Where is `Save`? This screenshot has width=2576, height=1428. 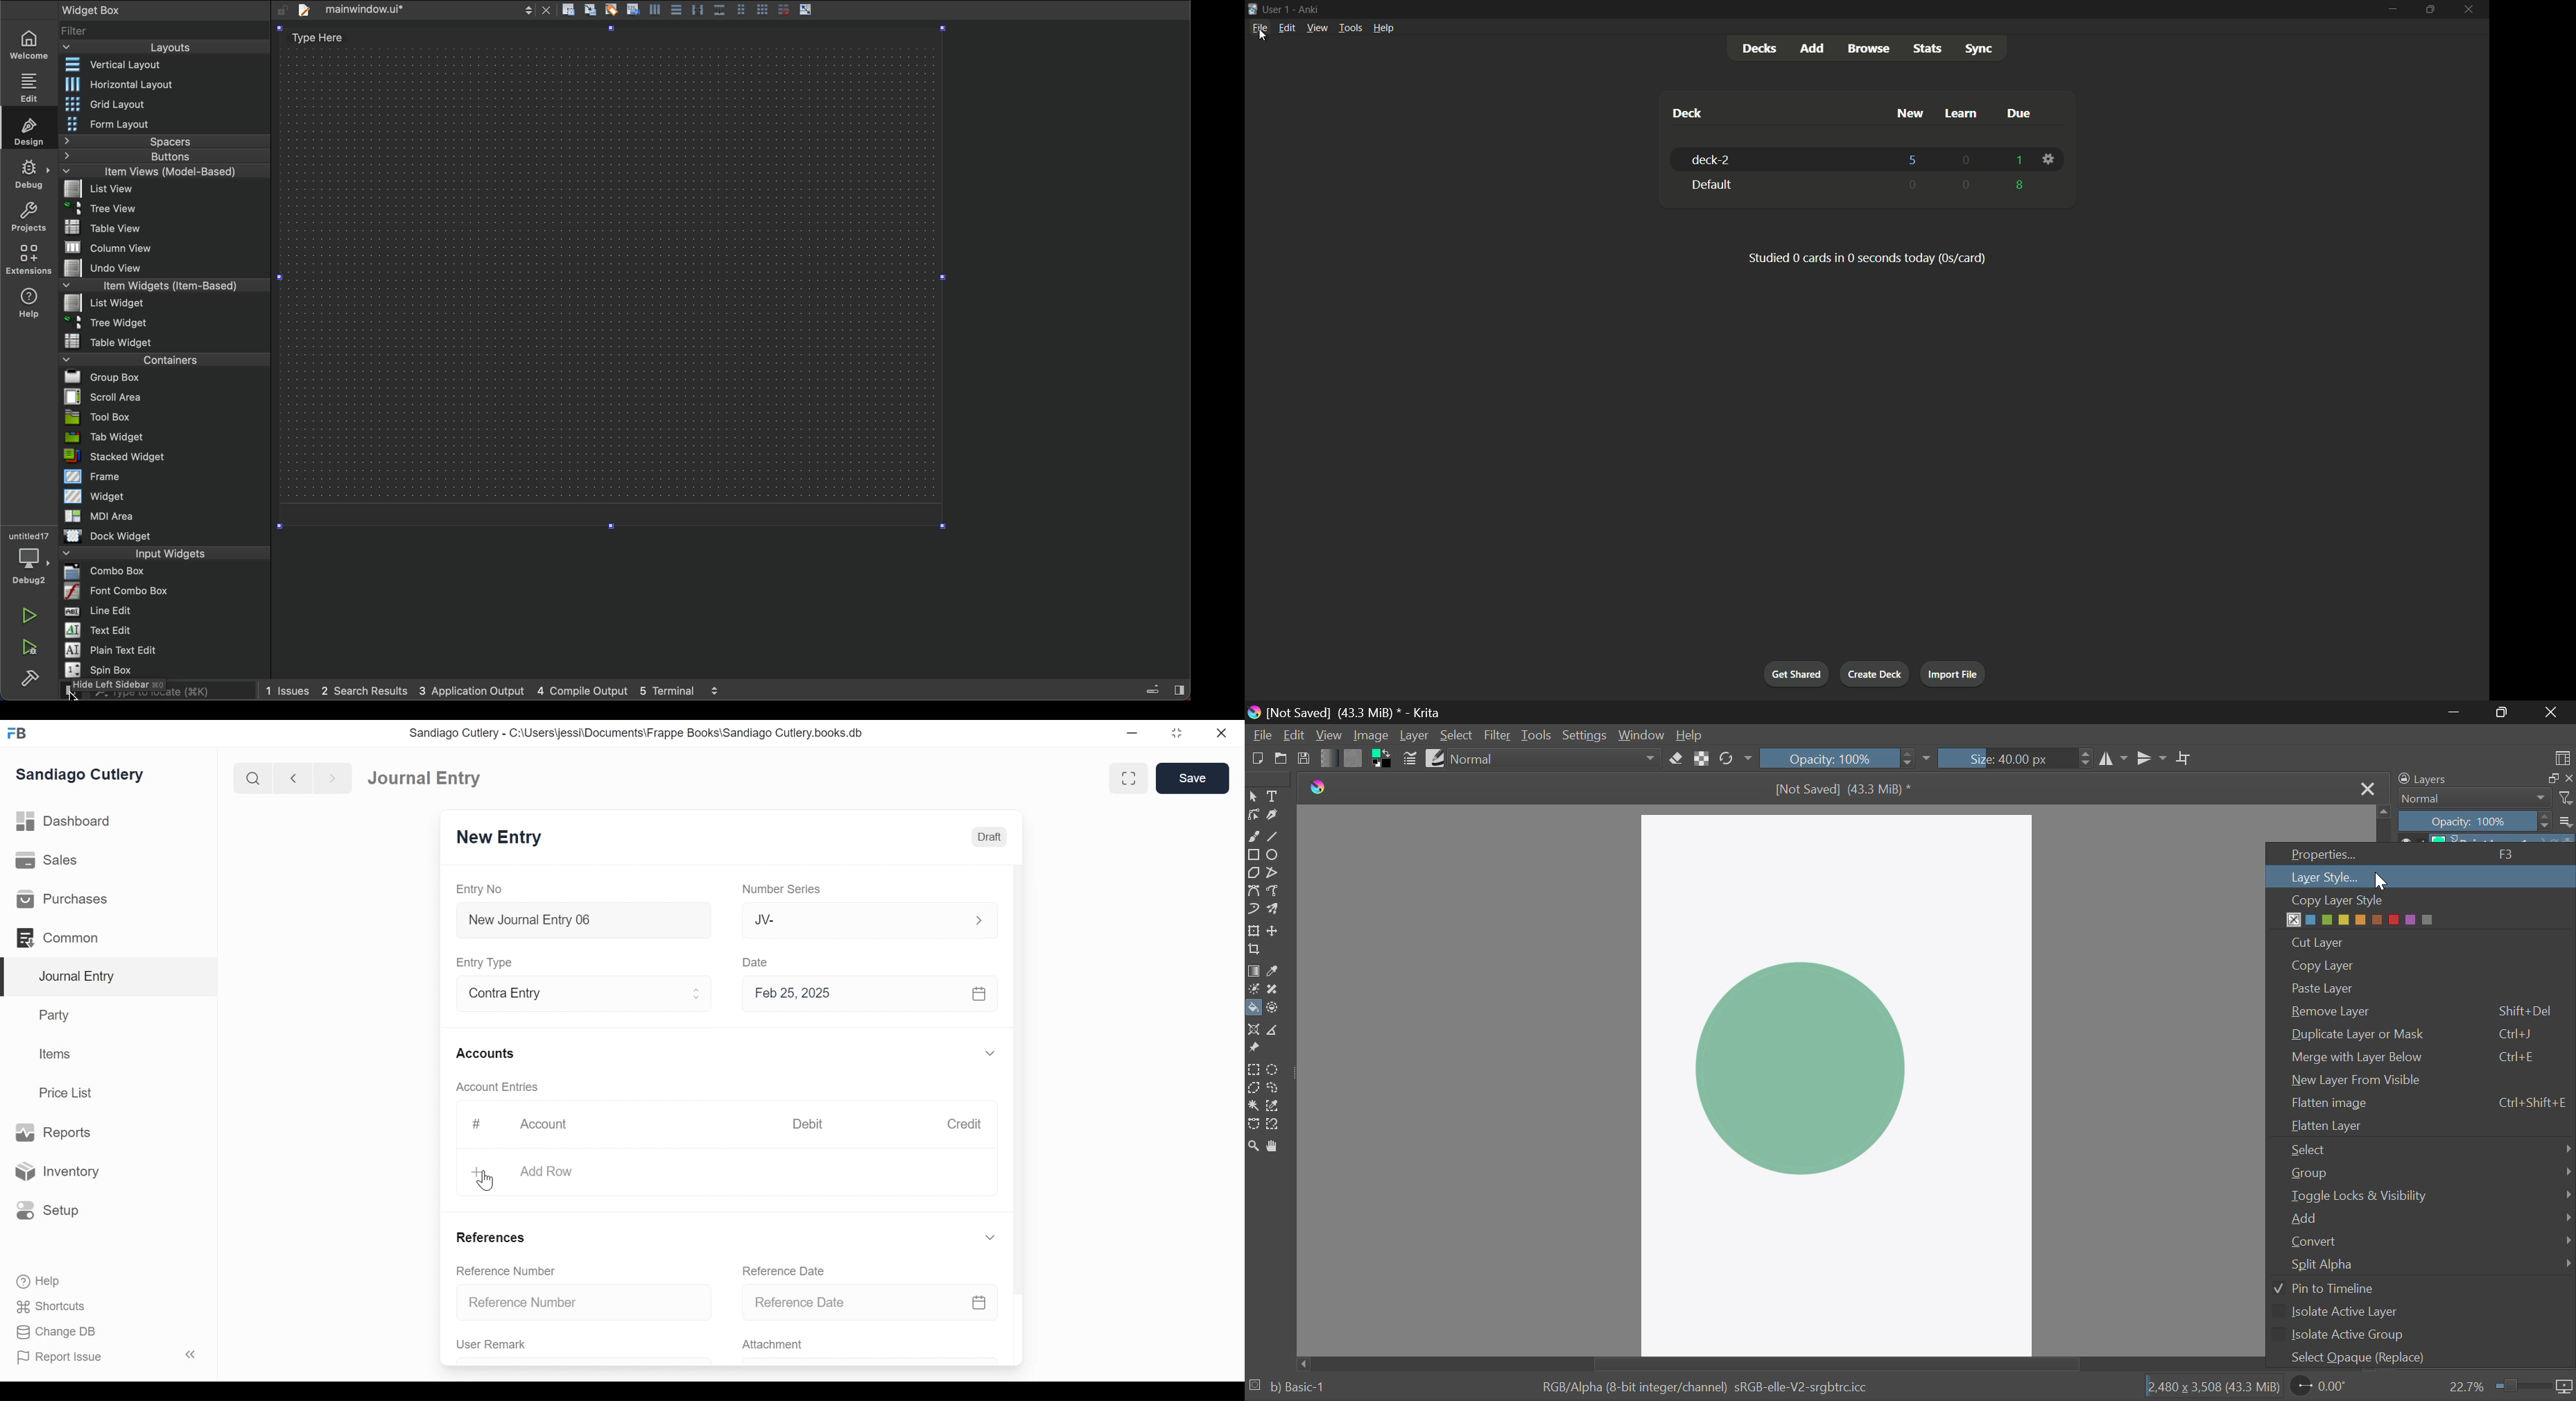 Save is located at coordinates (1304, 760).